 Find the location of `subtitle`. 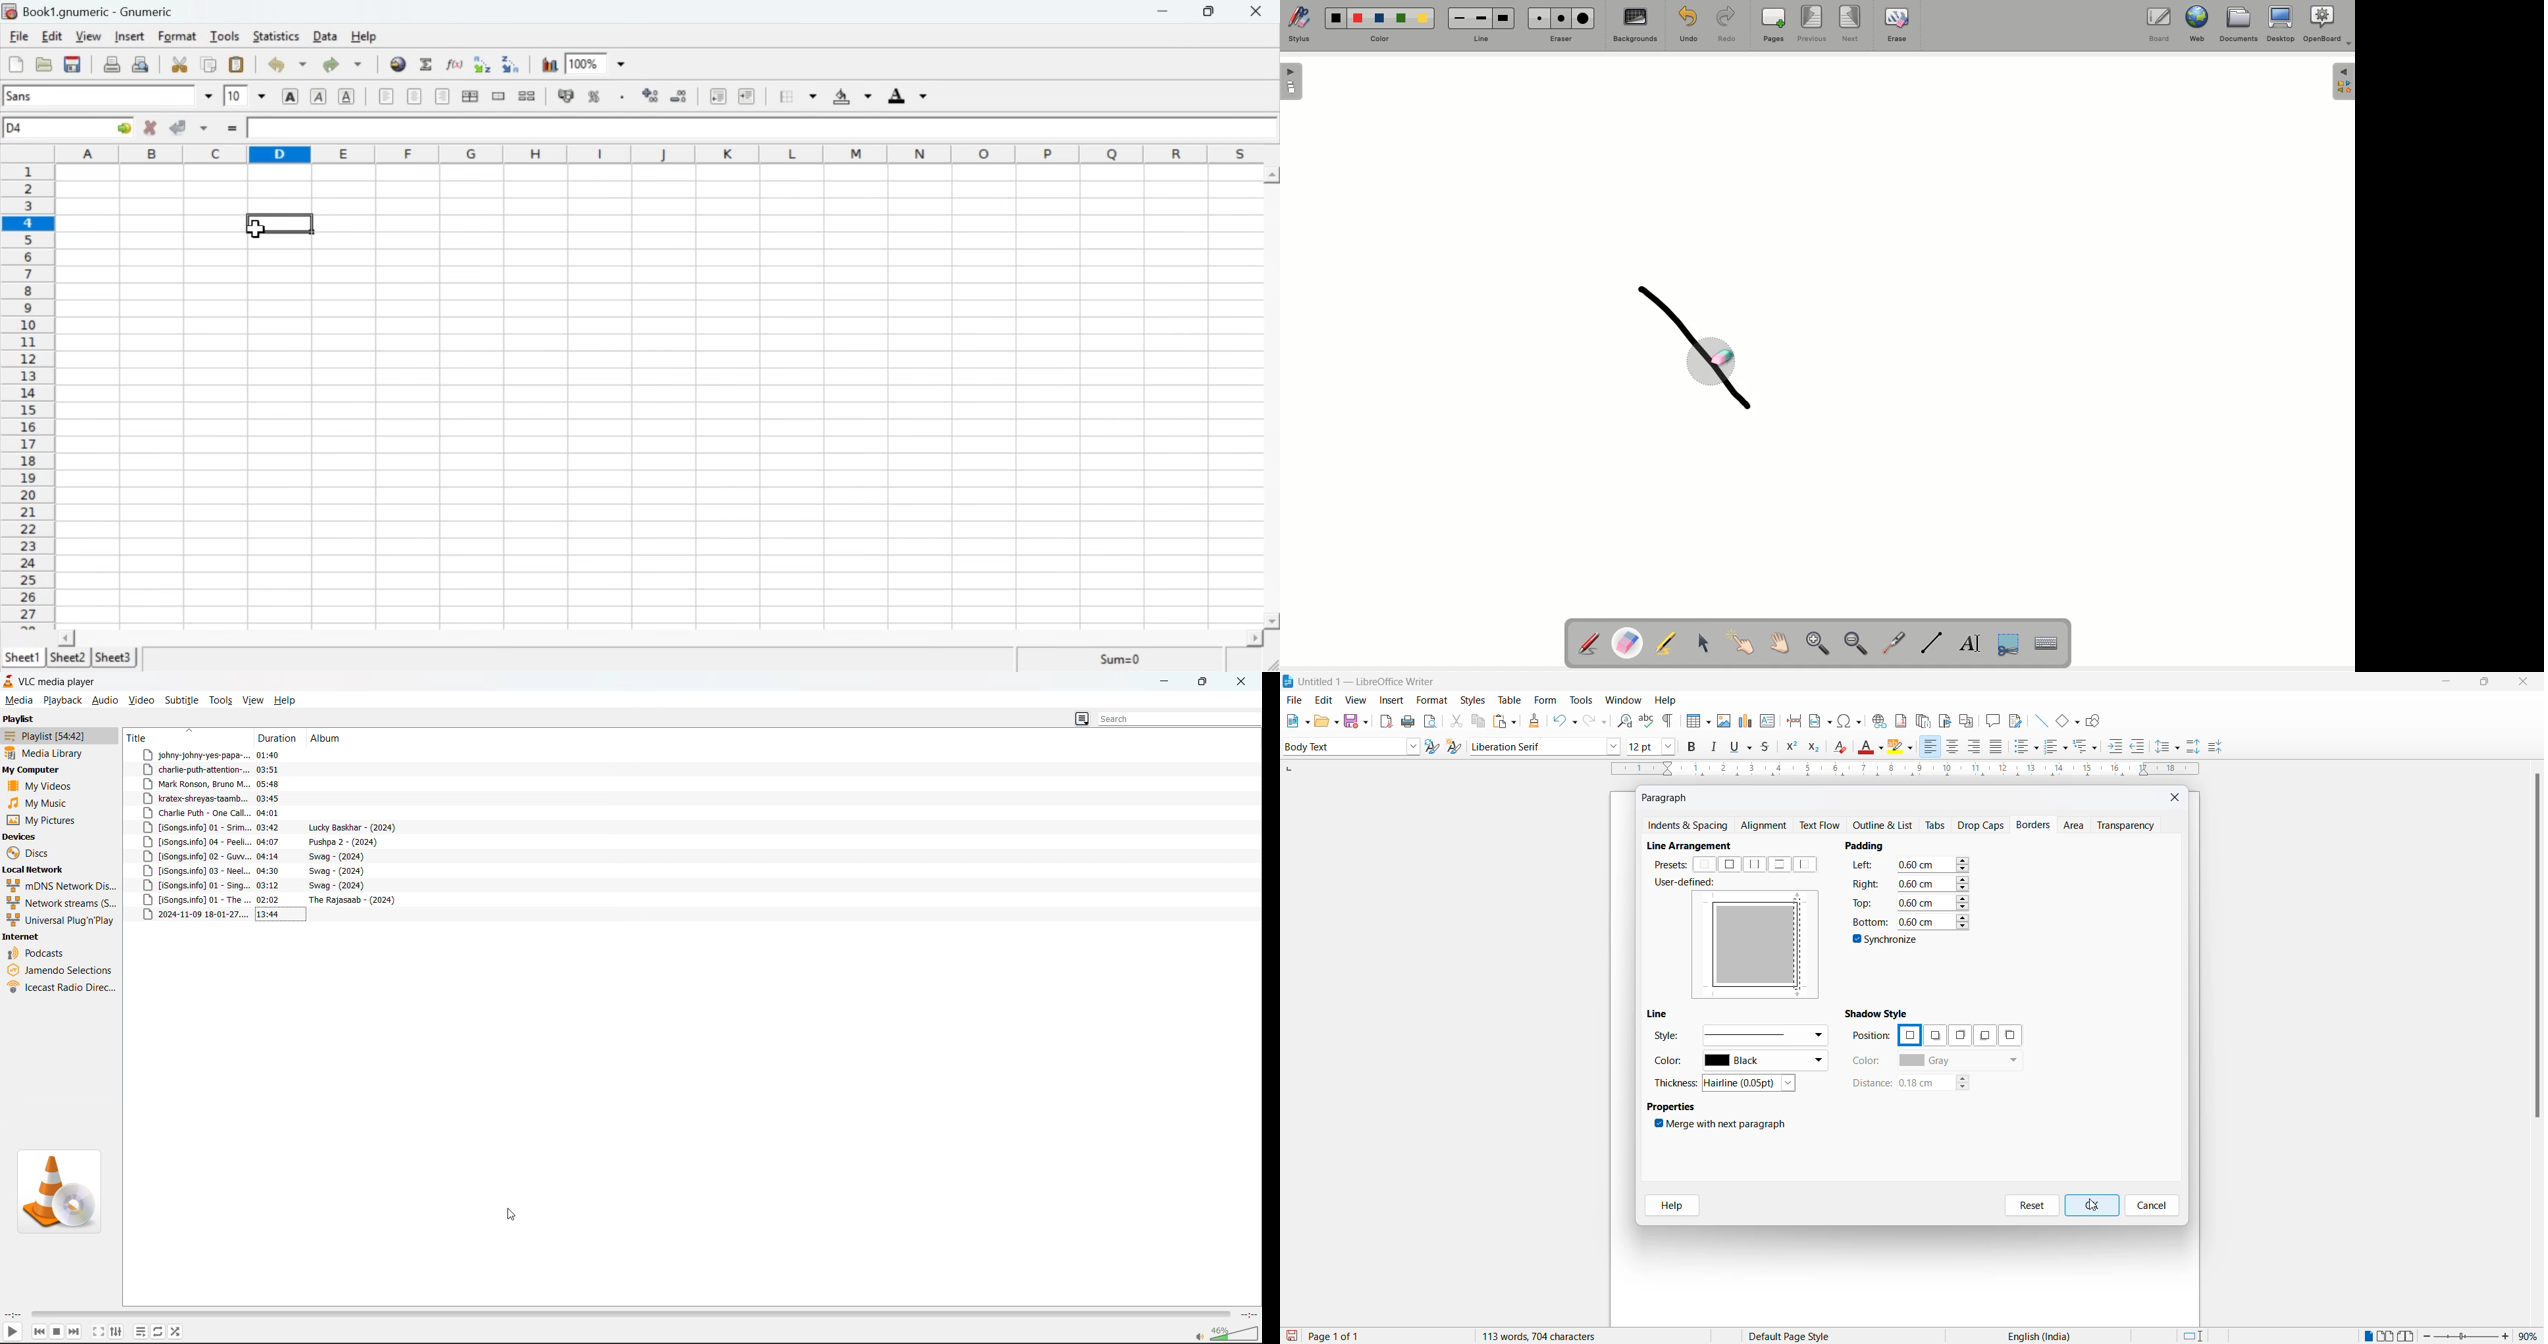

subtitle is located at coordinates (183, 700).